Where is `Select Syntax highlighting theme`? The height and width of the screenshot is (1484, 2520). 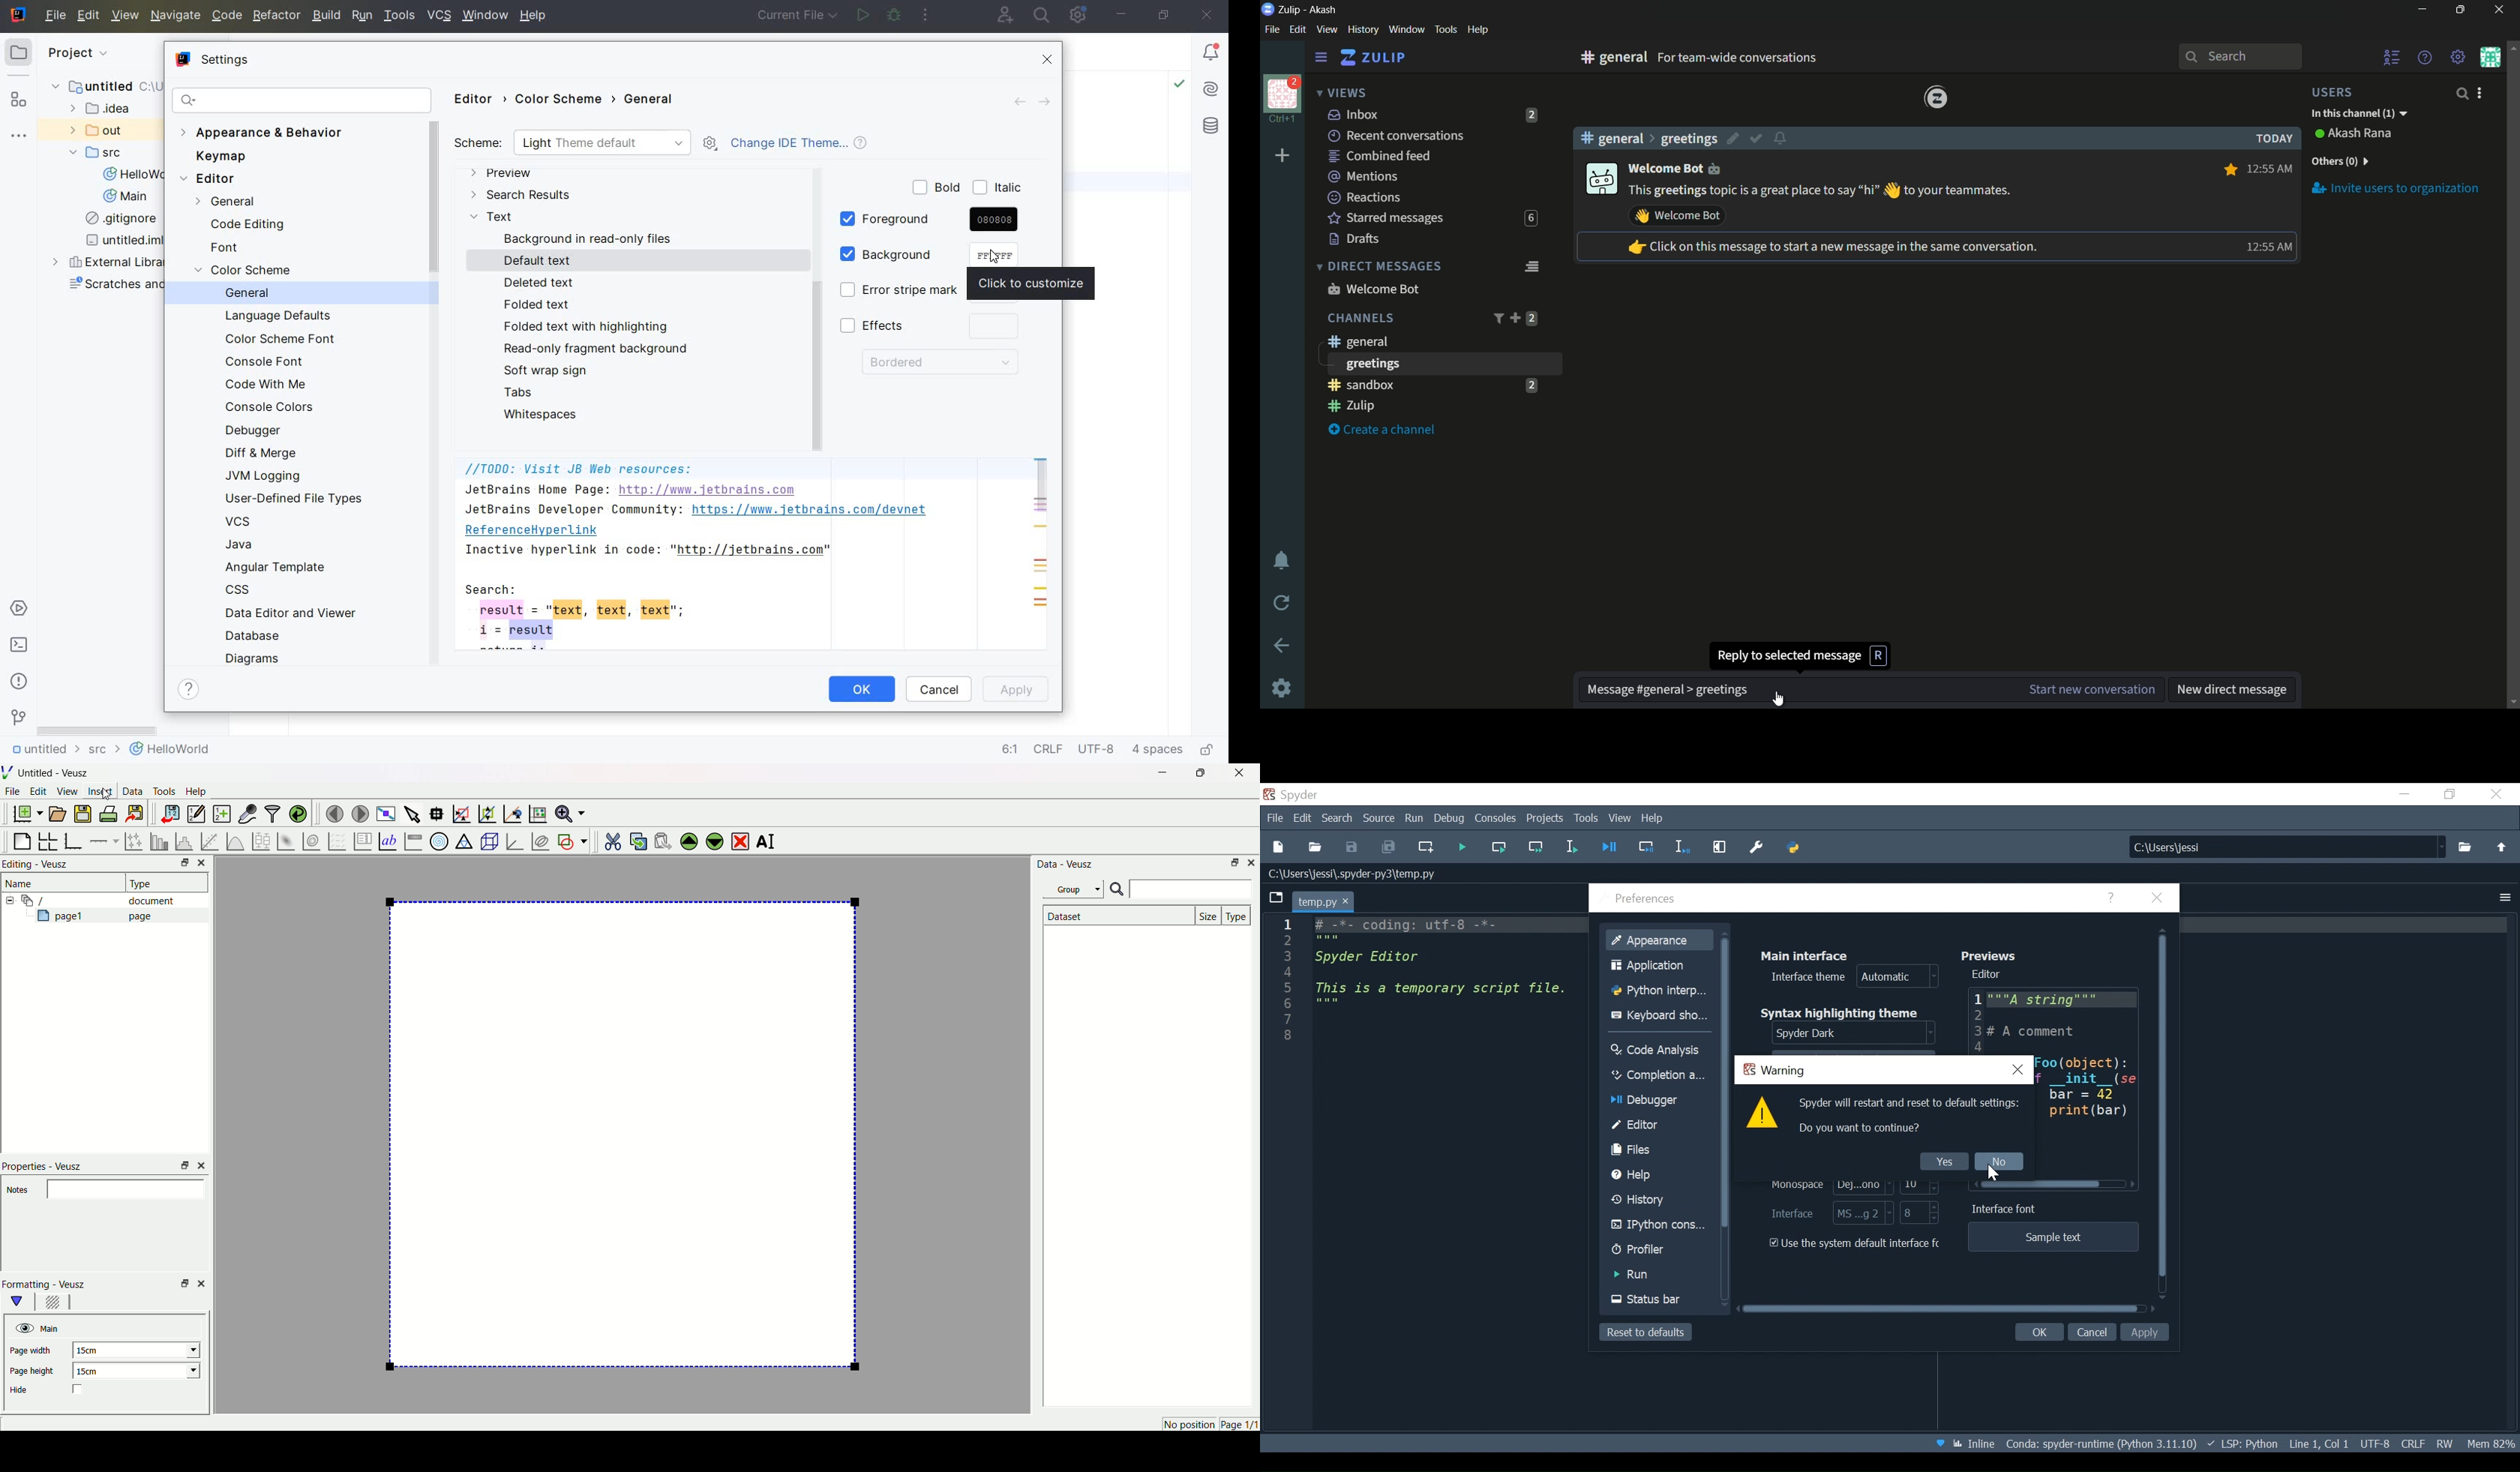
Select Syntax highlighting theme is located at coordinates (1853, 1034).